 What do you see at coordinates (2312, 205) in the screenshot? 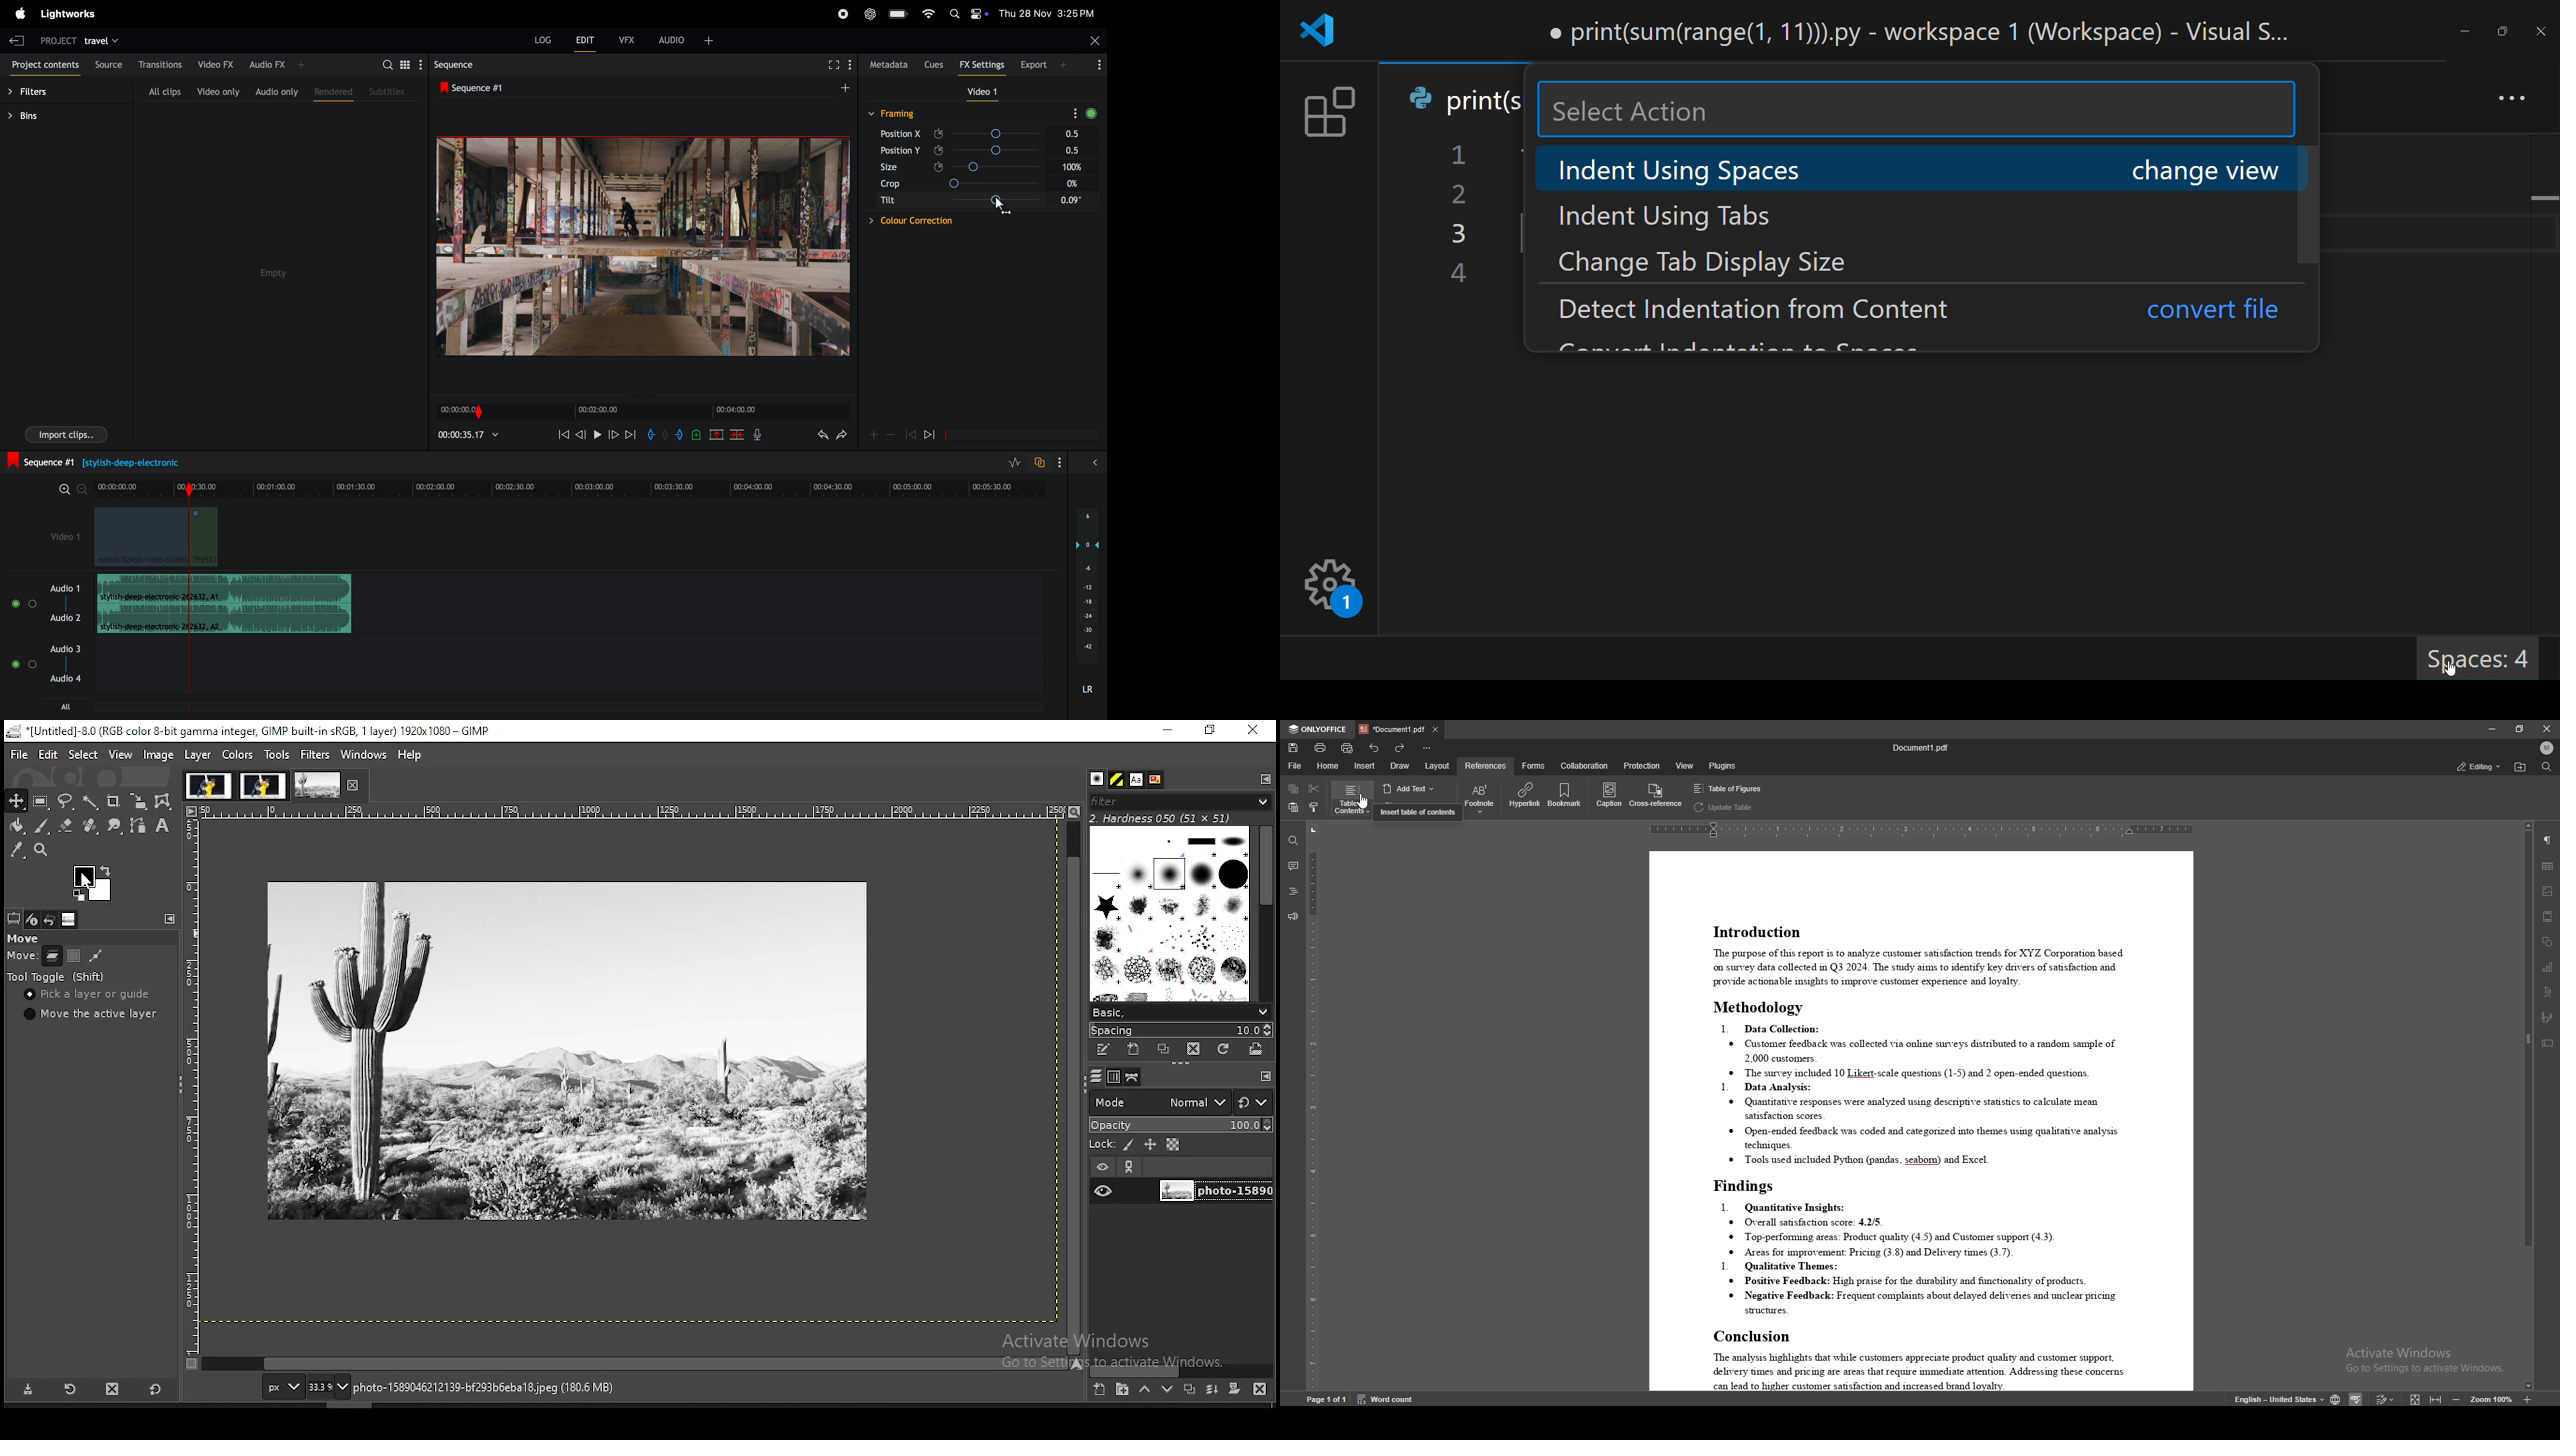
I see `scroll bar` at bounding box center [2312, 205].